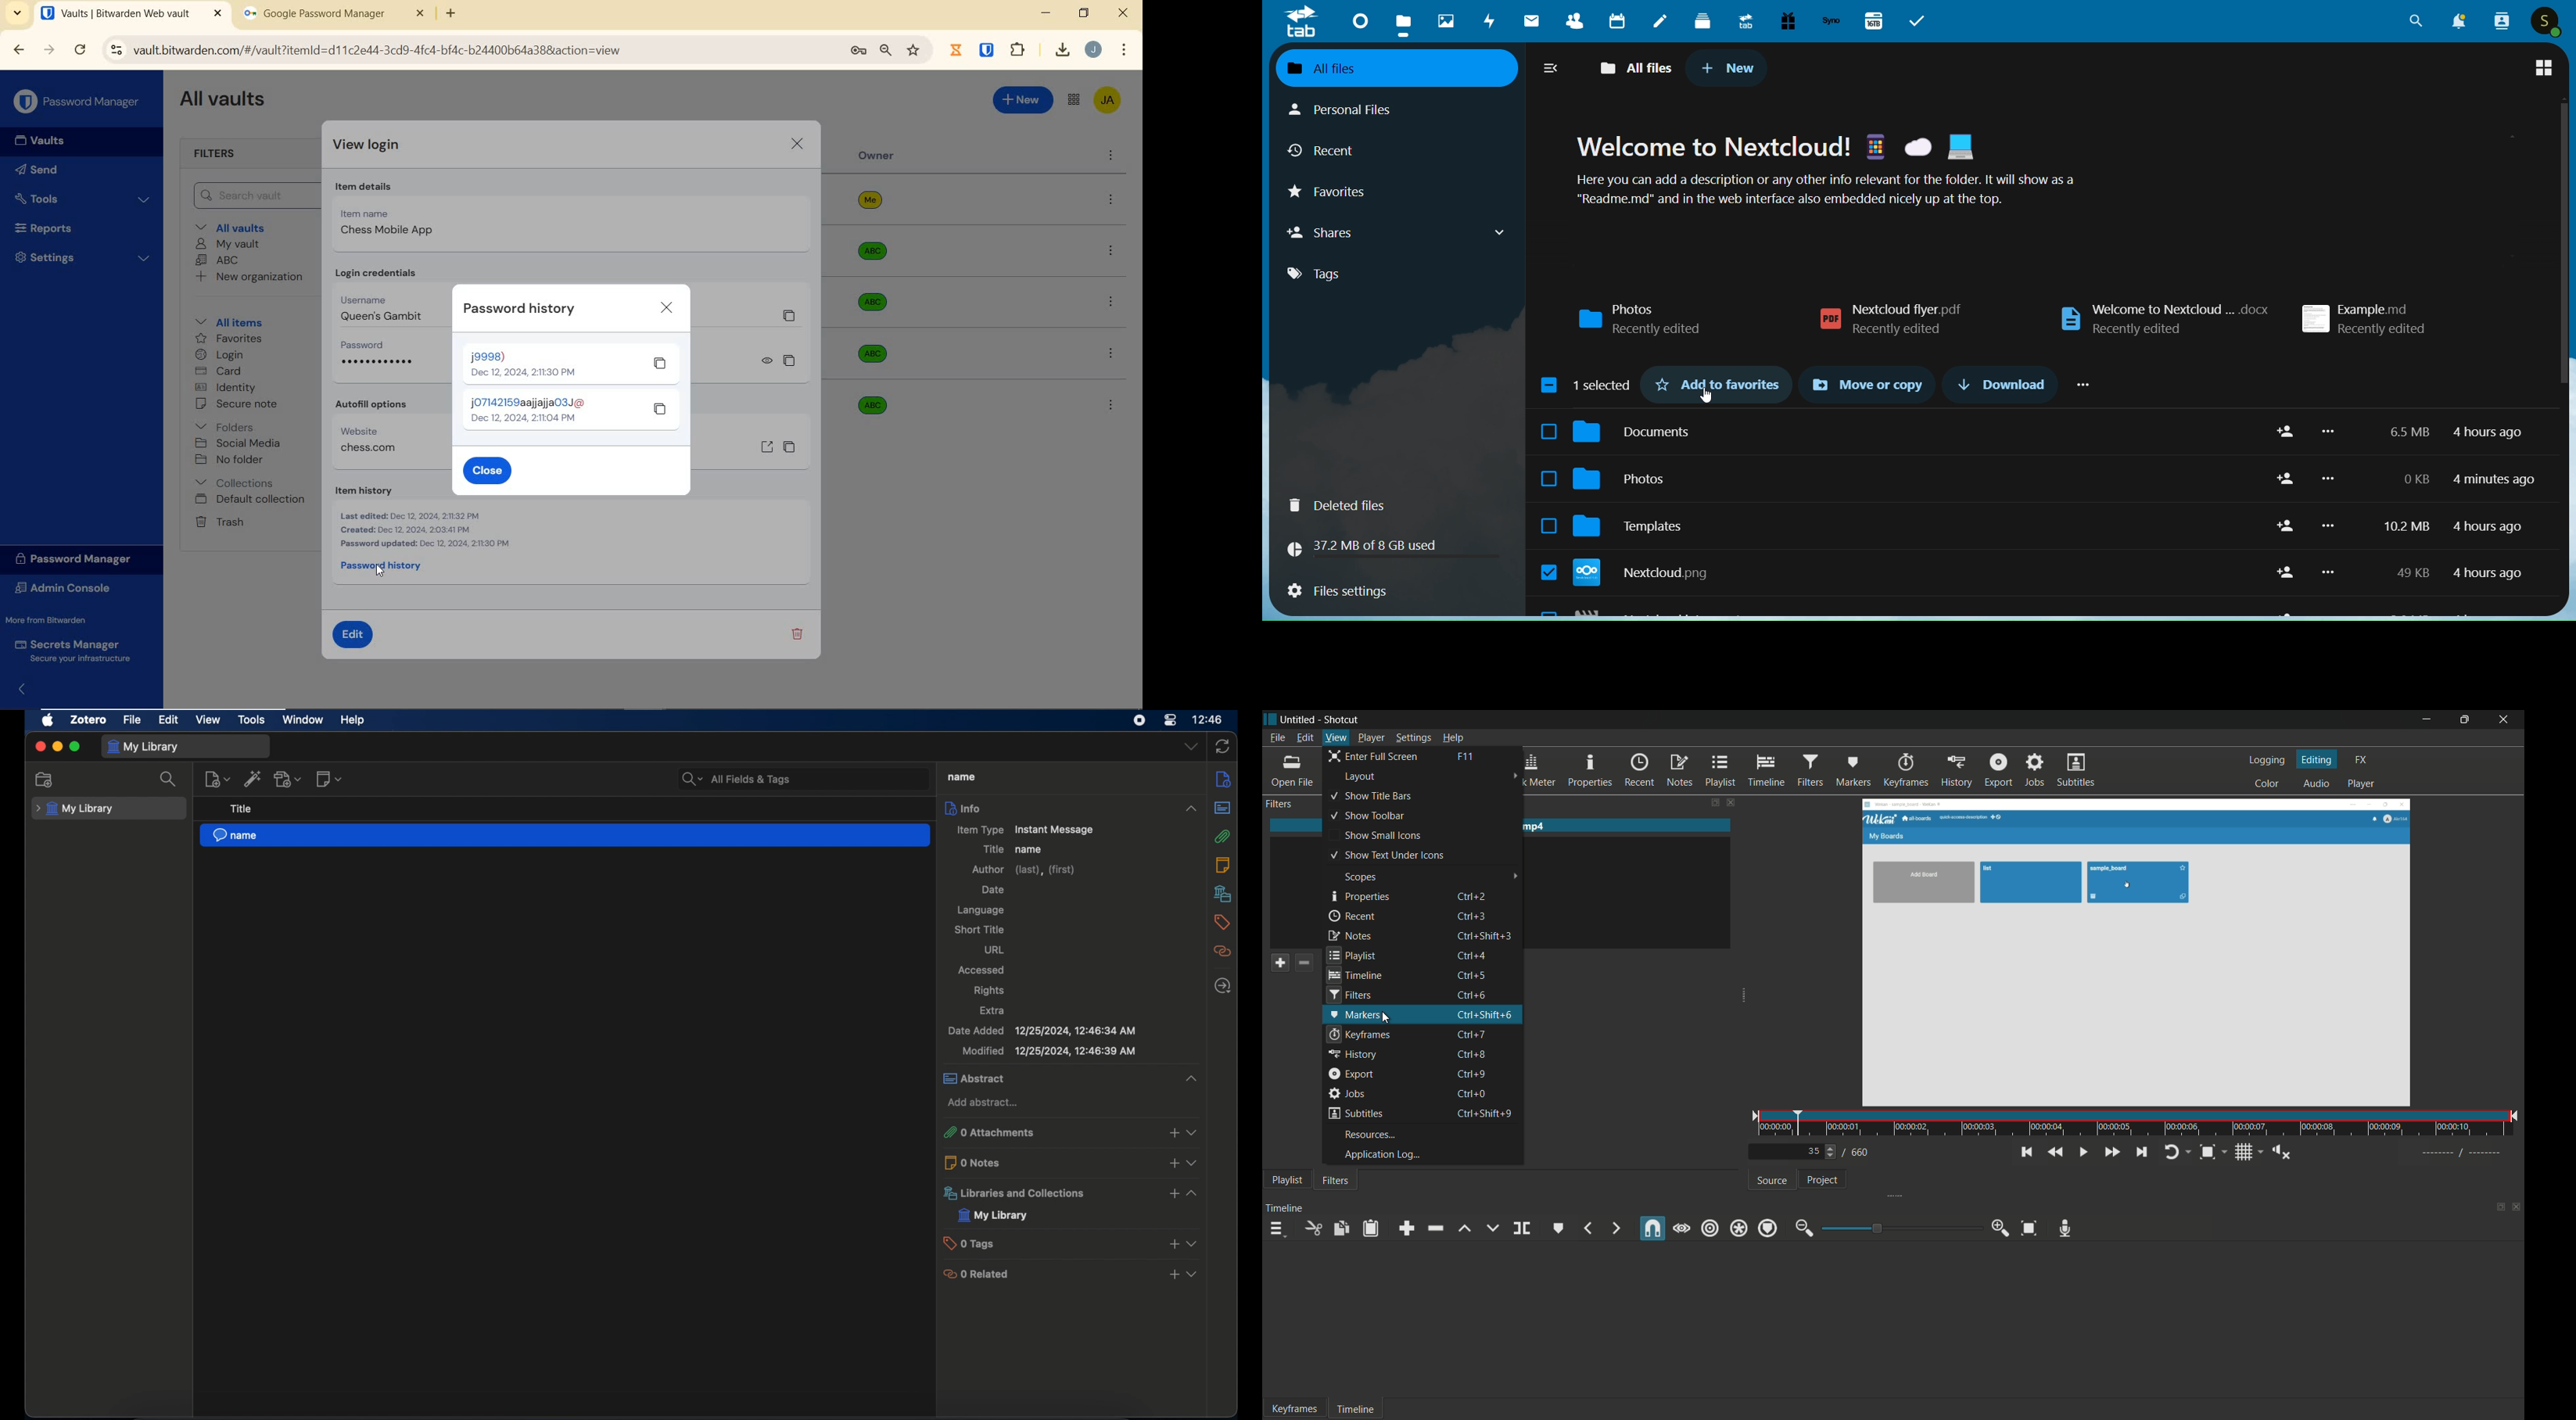  I want to click on zotero, so click(89, 720).